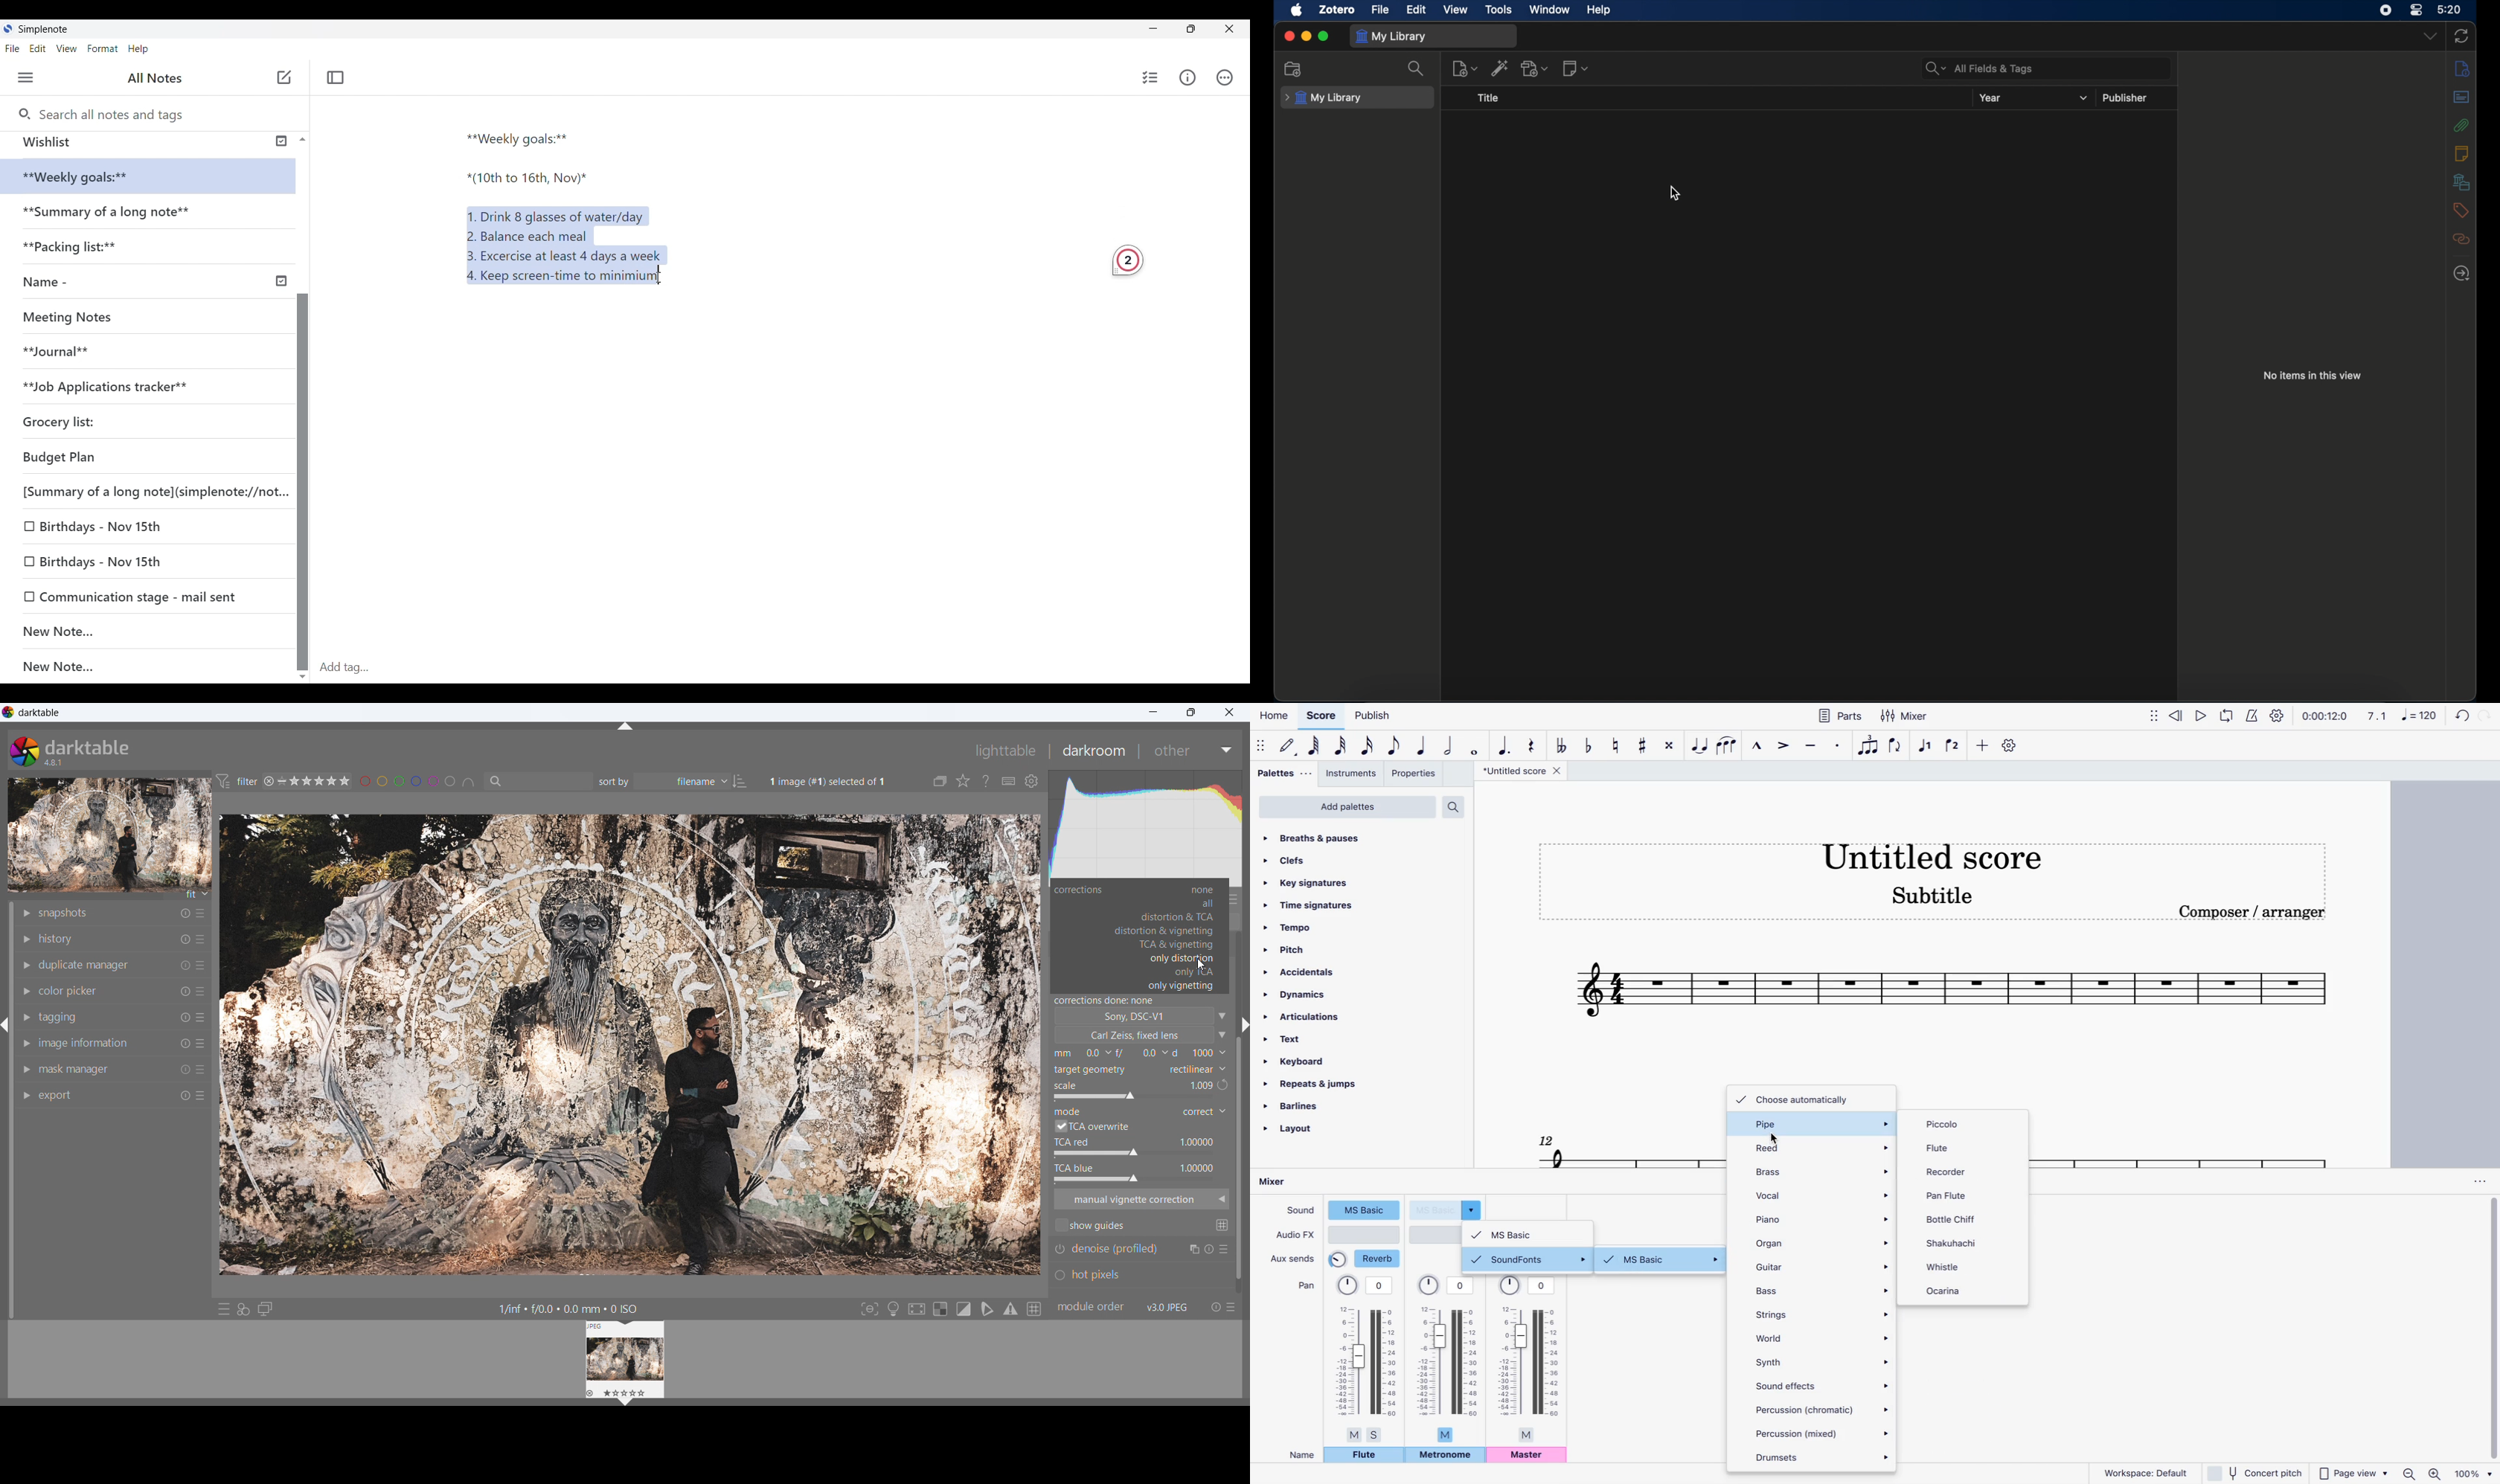  Describe the element at coordinates (1774, 1139) in the screenshot. I see `cursor` at that location.